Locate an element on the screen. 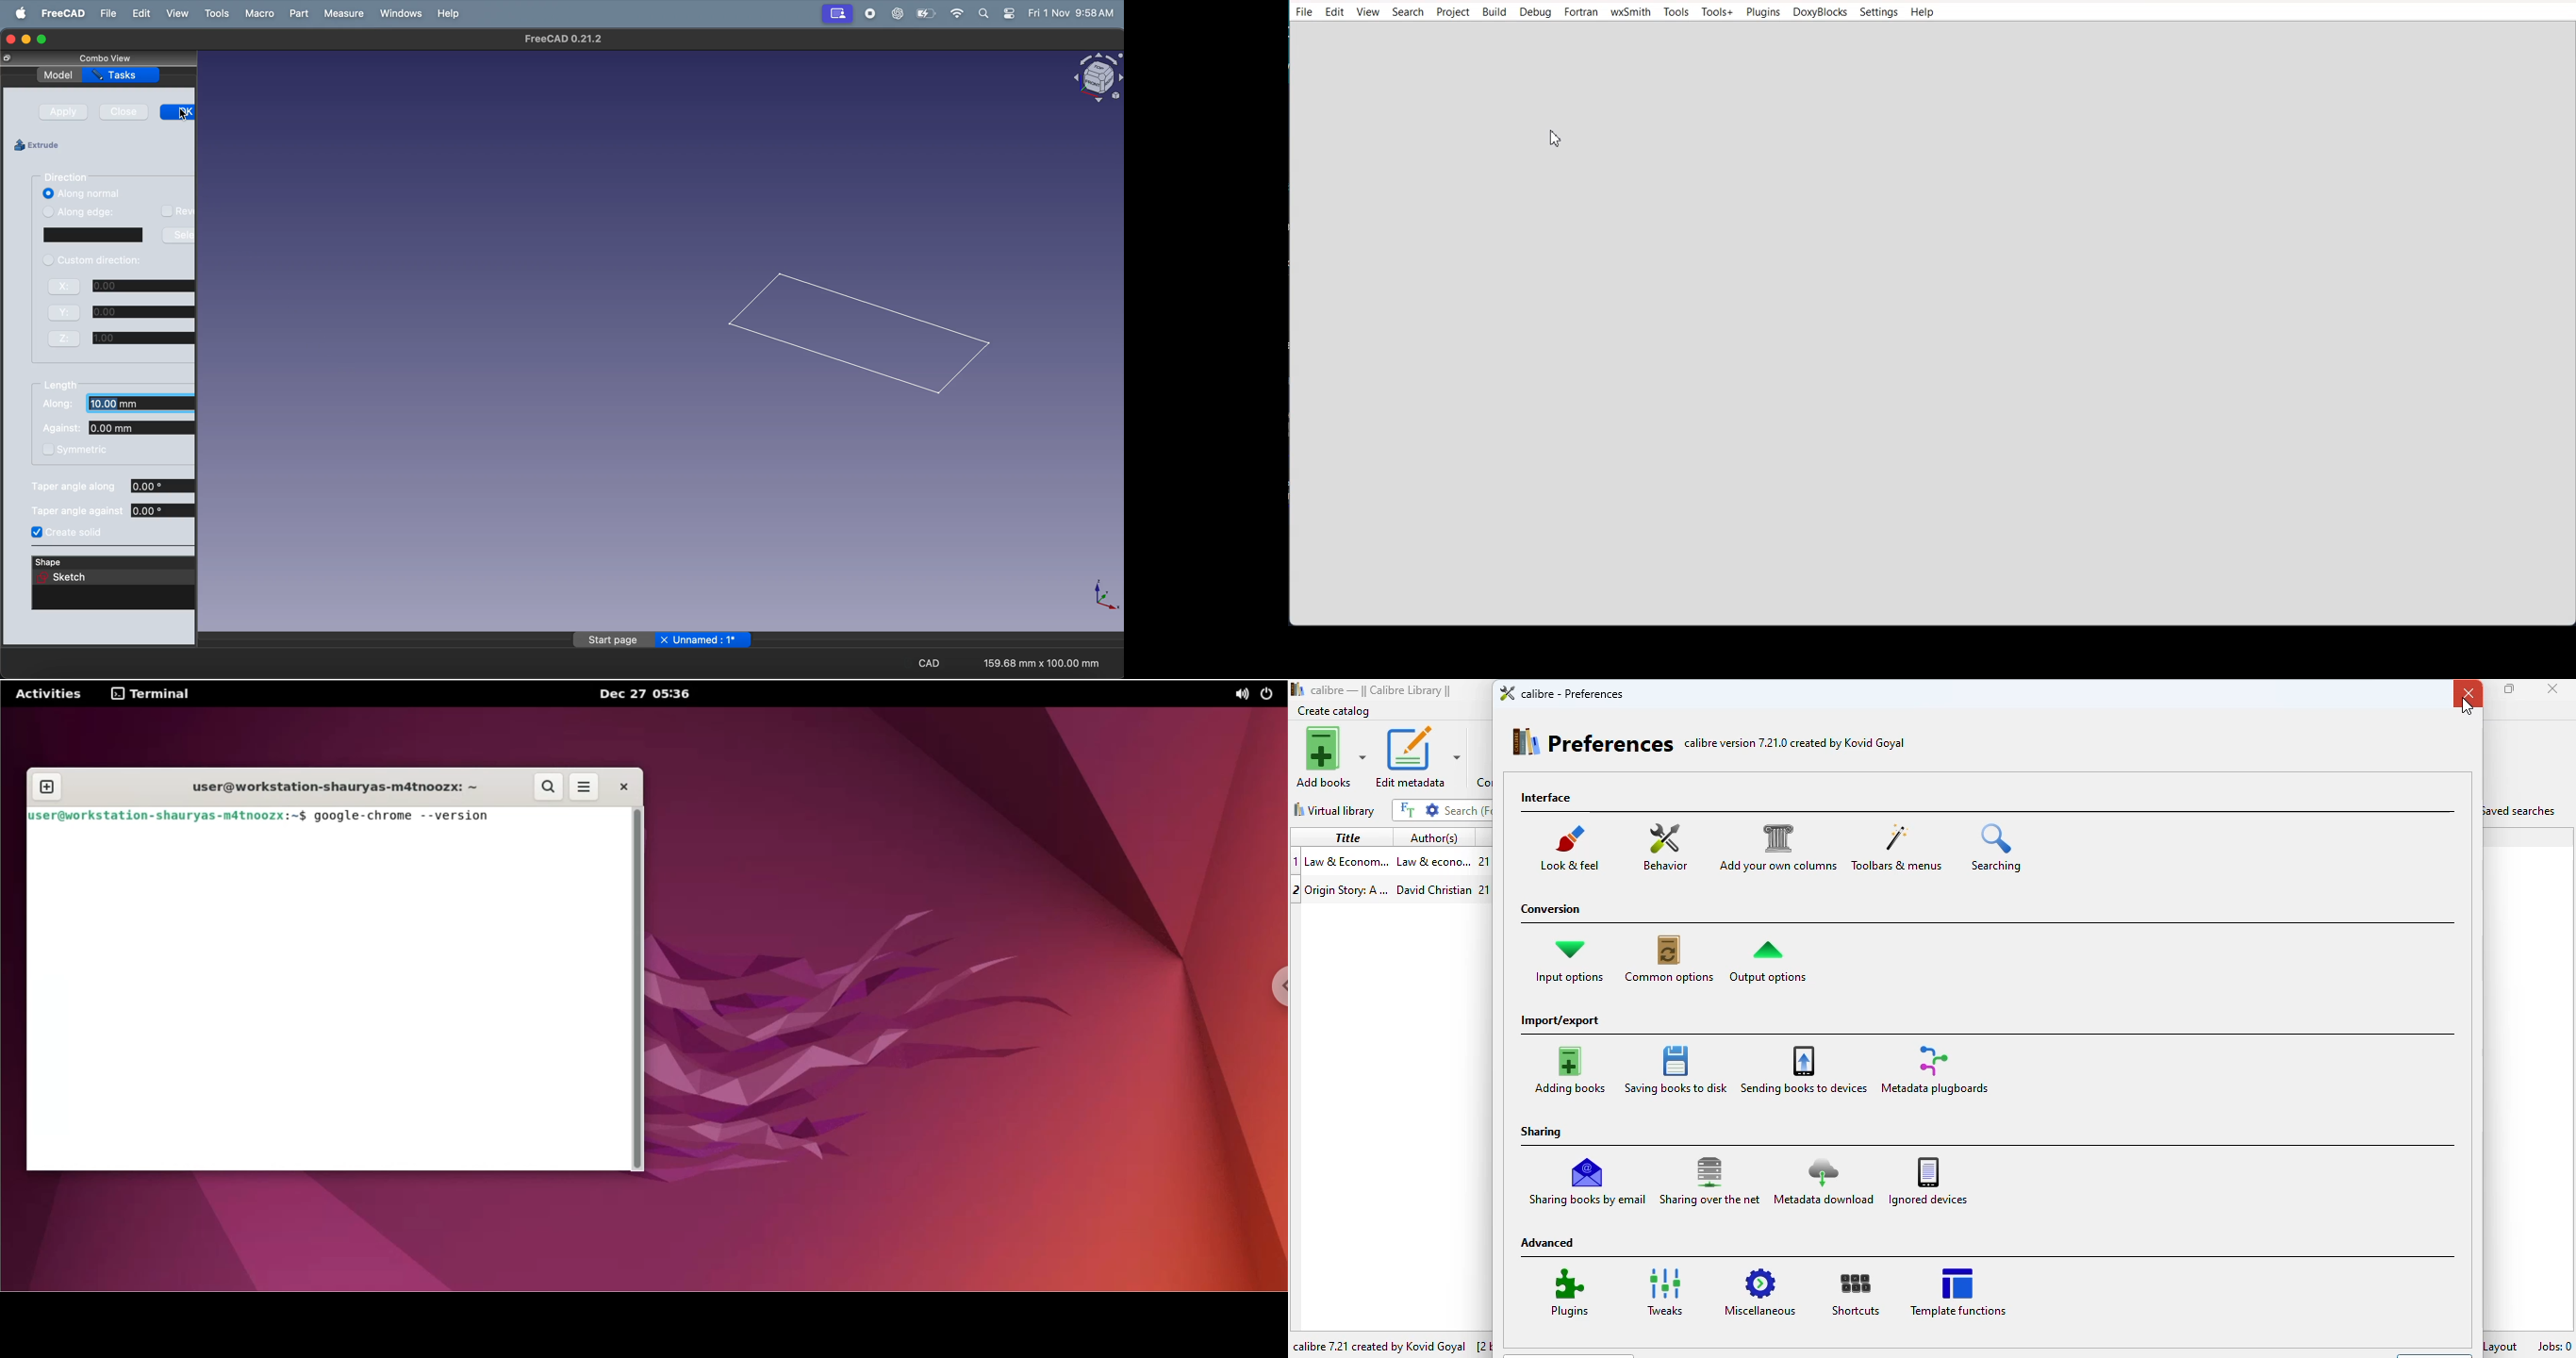 Image resolution: width=2576 pixels, height=1372 pixels. sketch is located at coordinates (92, 235).